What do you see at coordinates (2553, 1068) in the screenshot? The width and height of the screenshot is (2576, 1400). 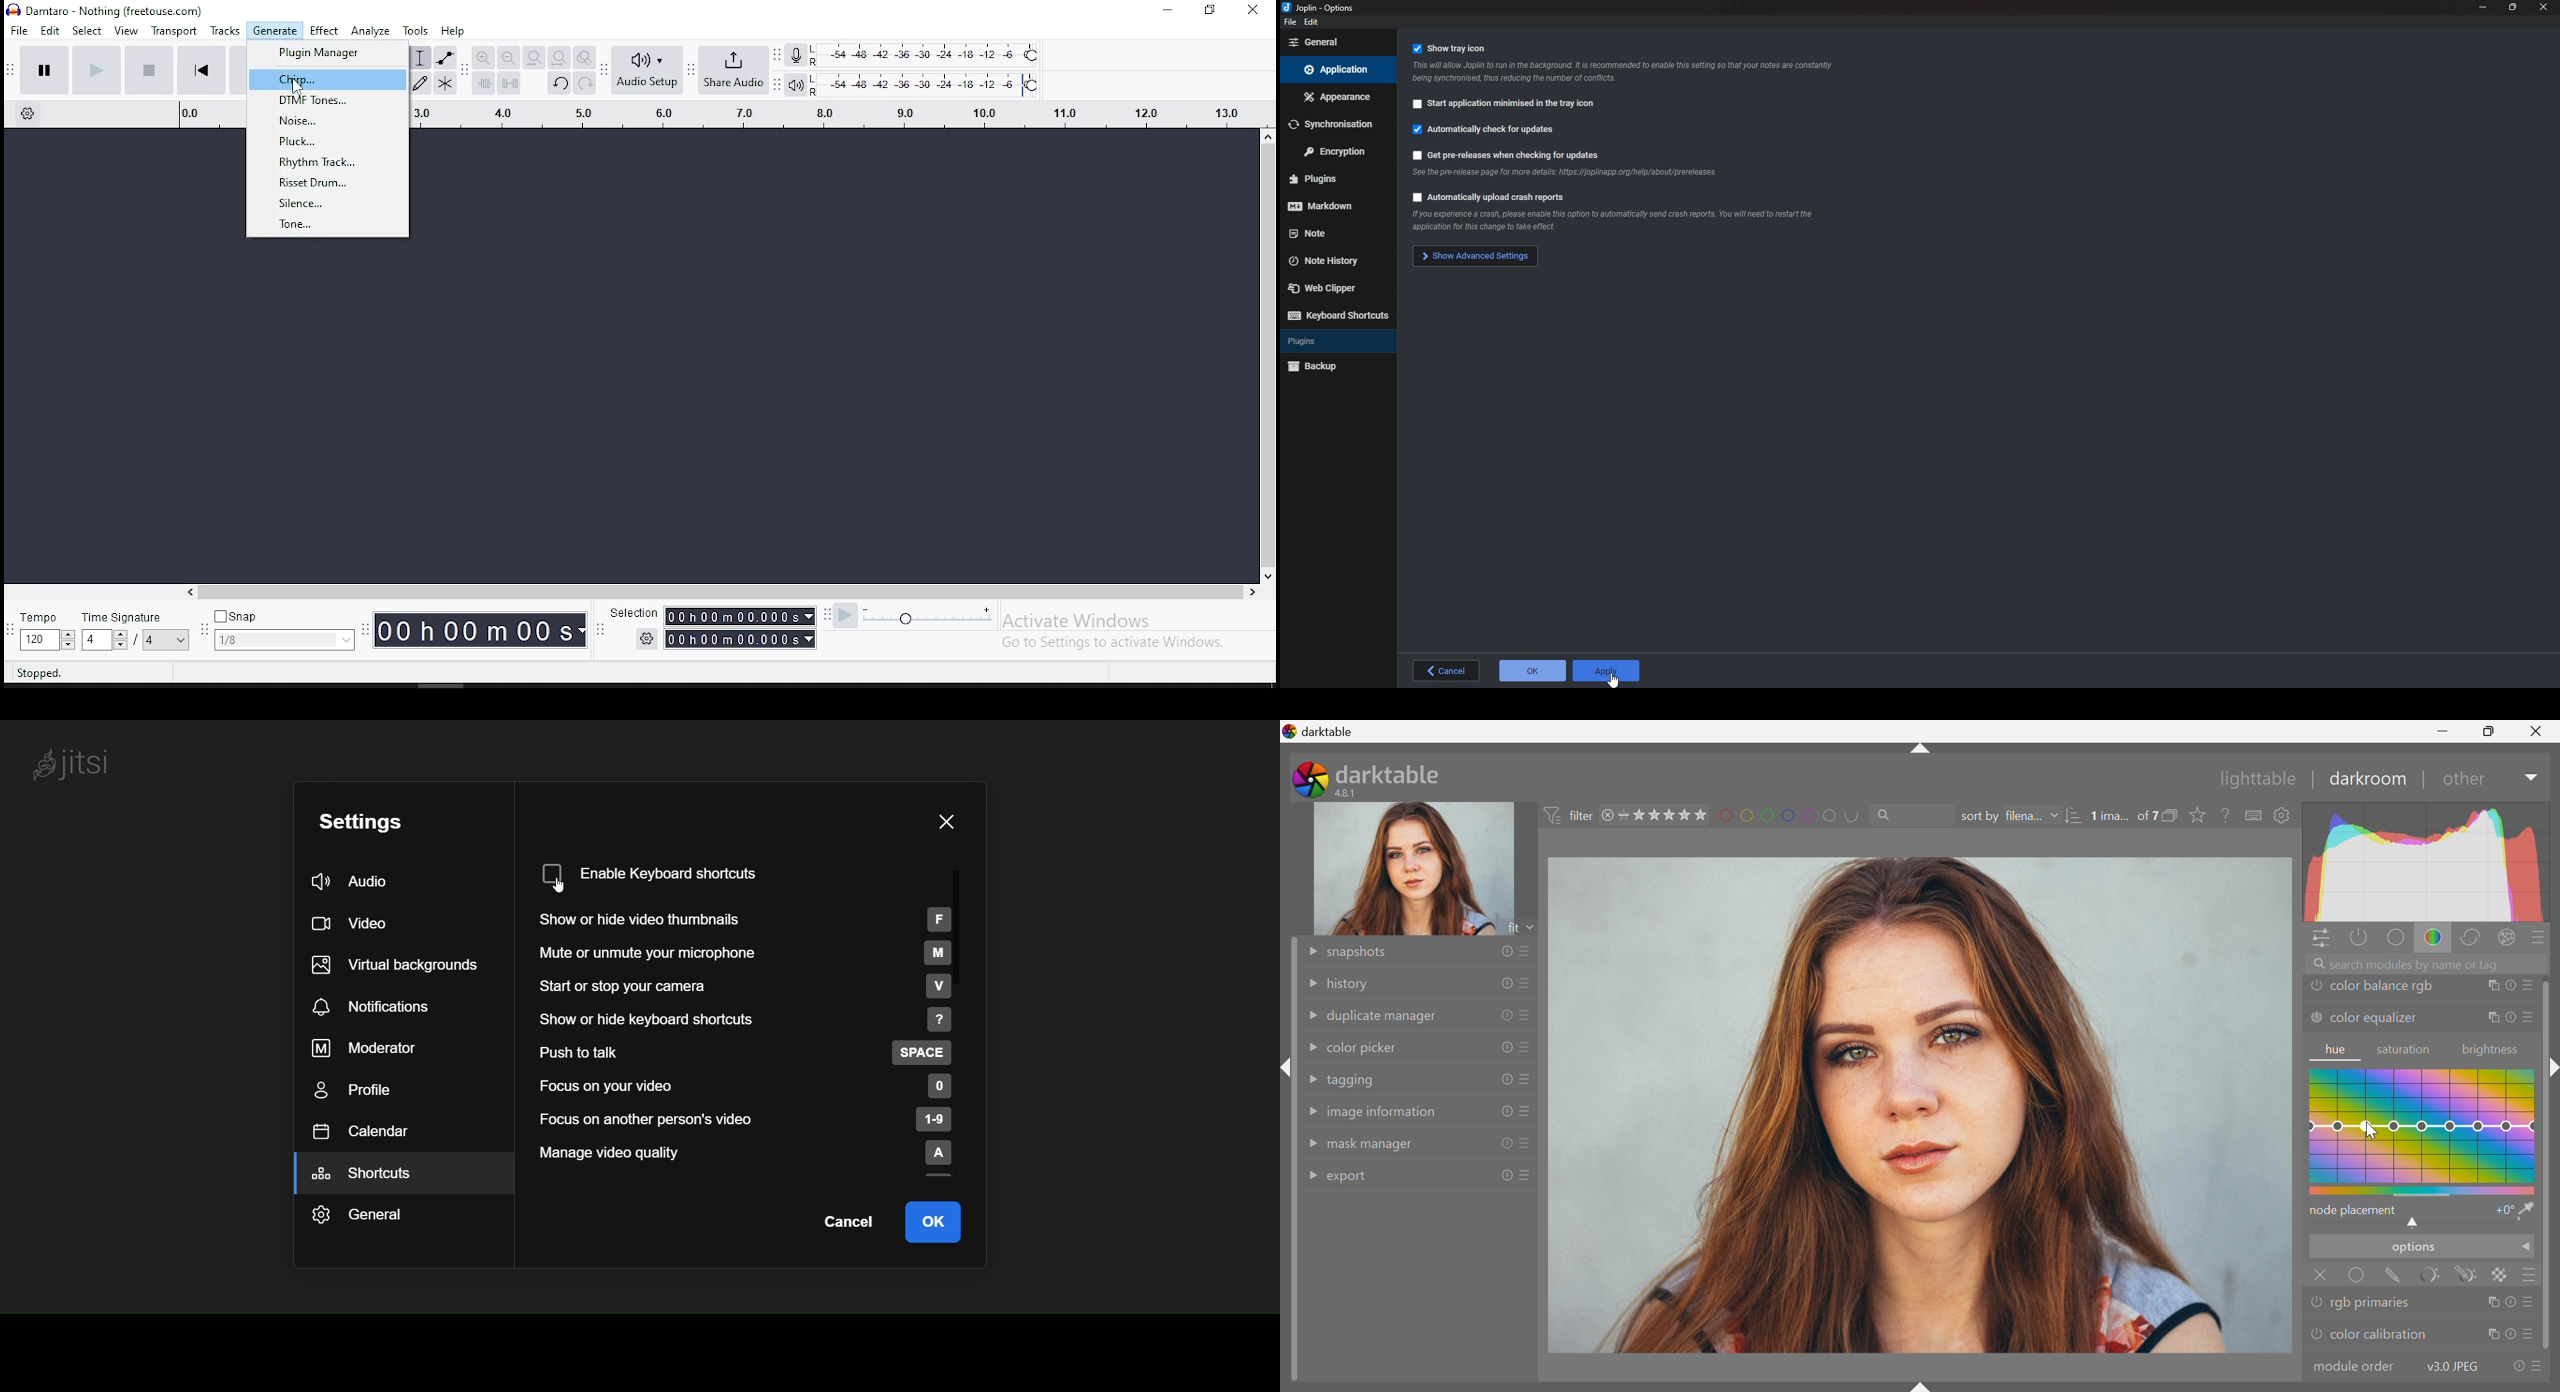 I see `Collapse ` at bounding box center [2553, 1068].